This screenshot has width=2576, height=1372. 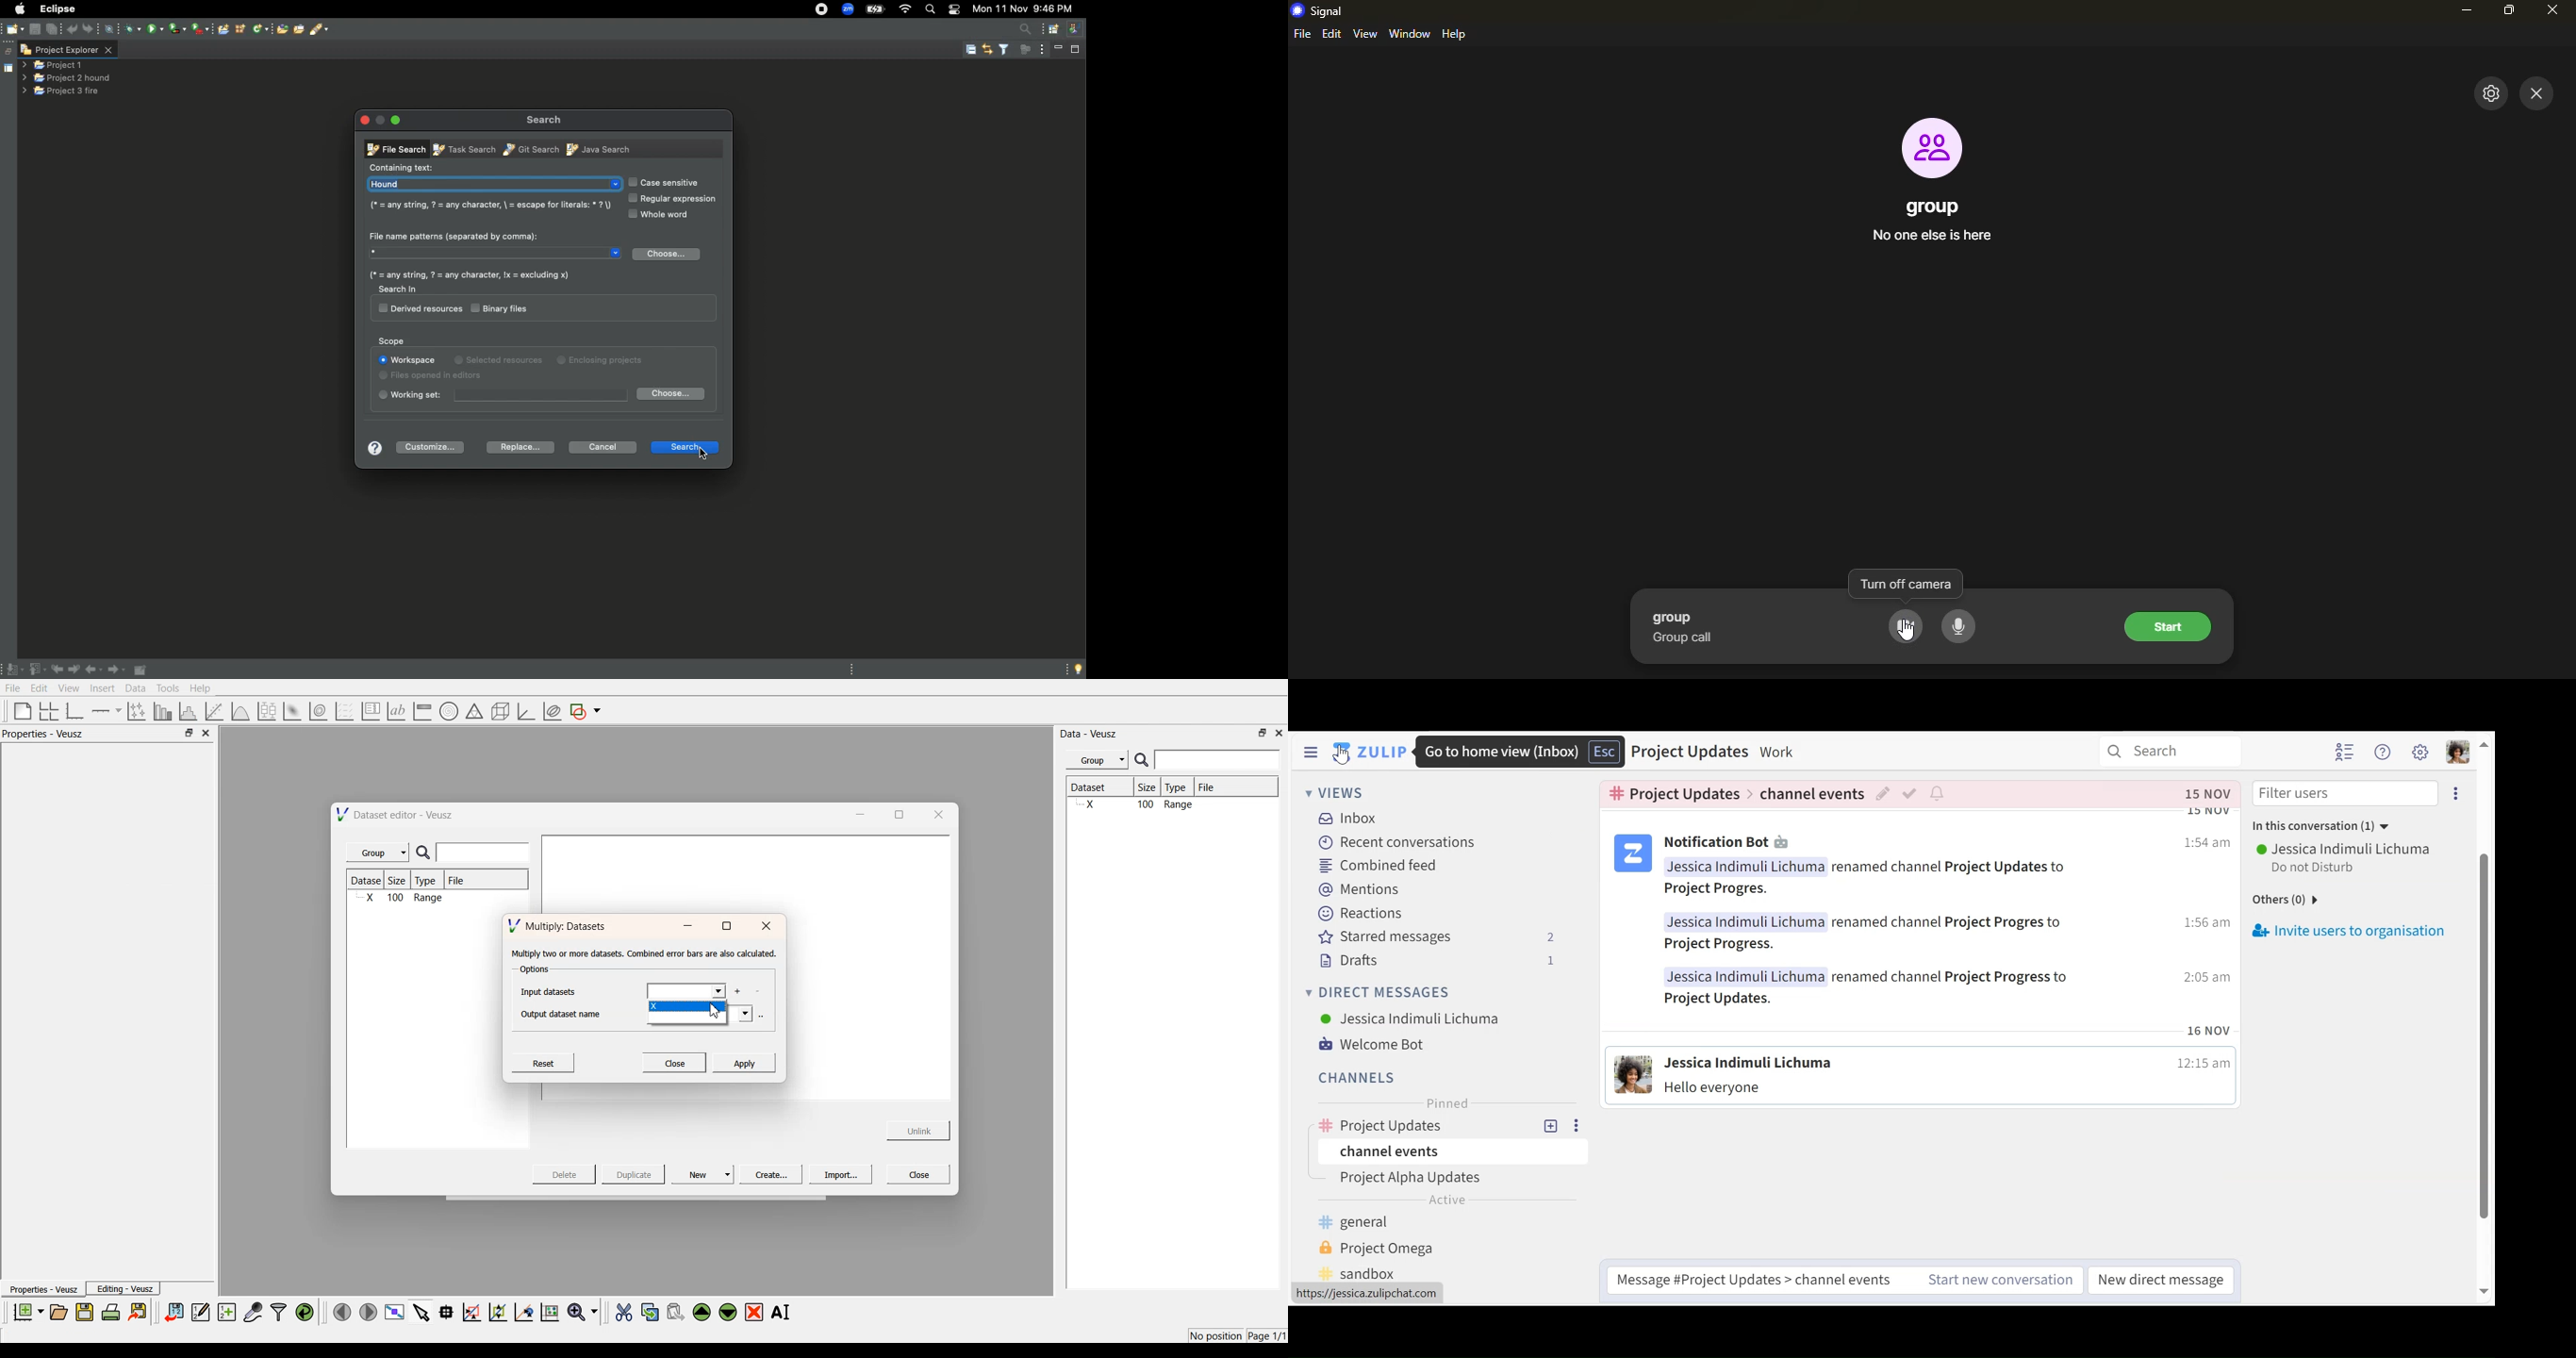 I want to click on Welcome Bot, so click(x=1374, y=1044).